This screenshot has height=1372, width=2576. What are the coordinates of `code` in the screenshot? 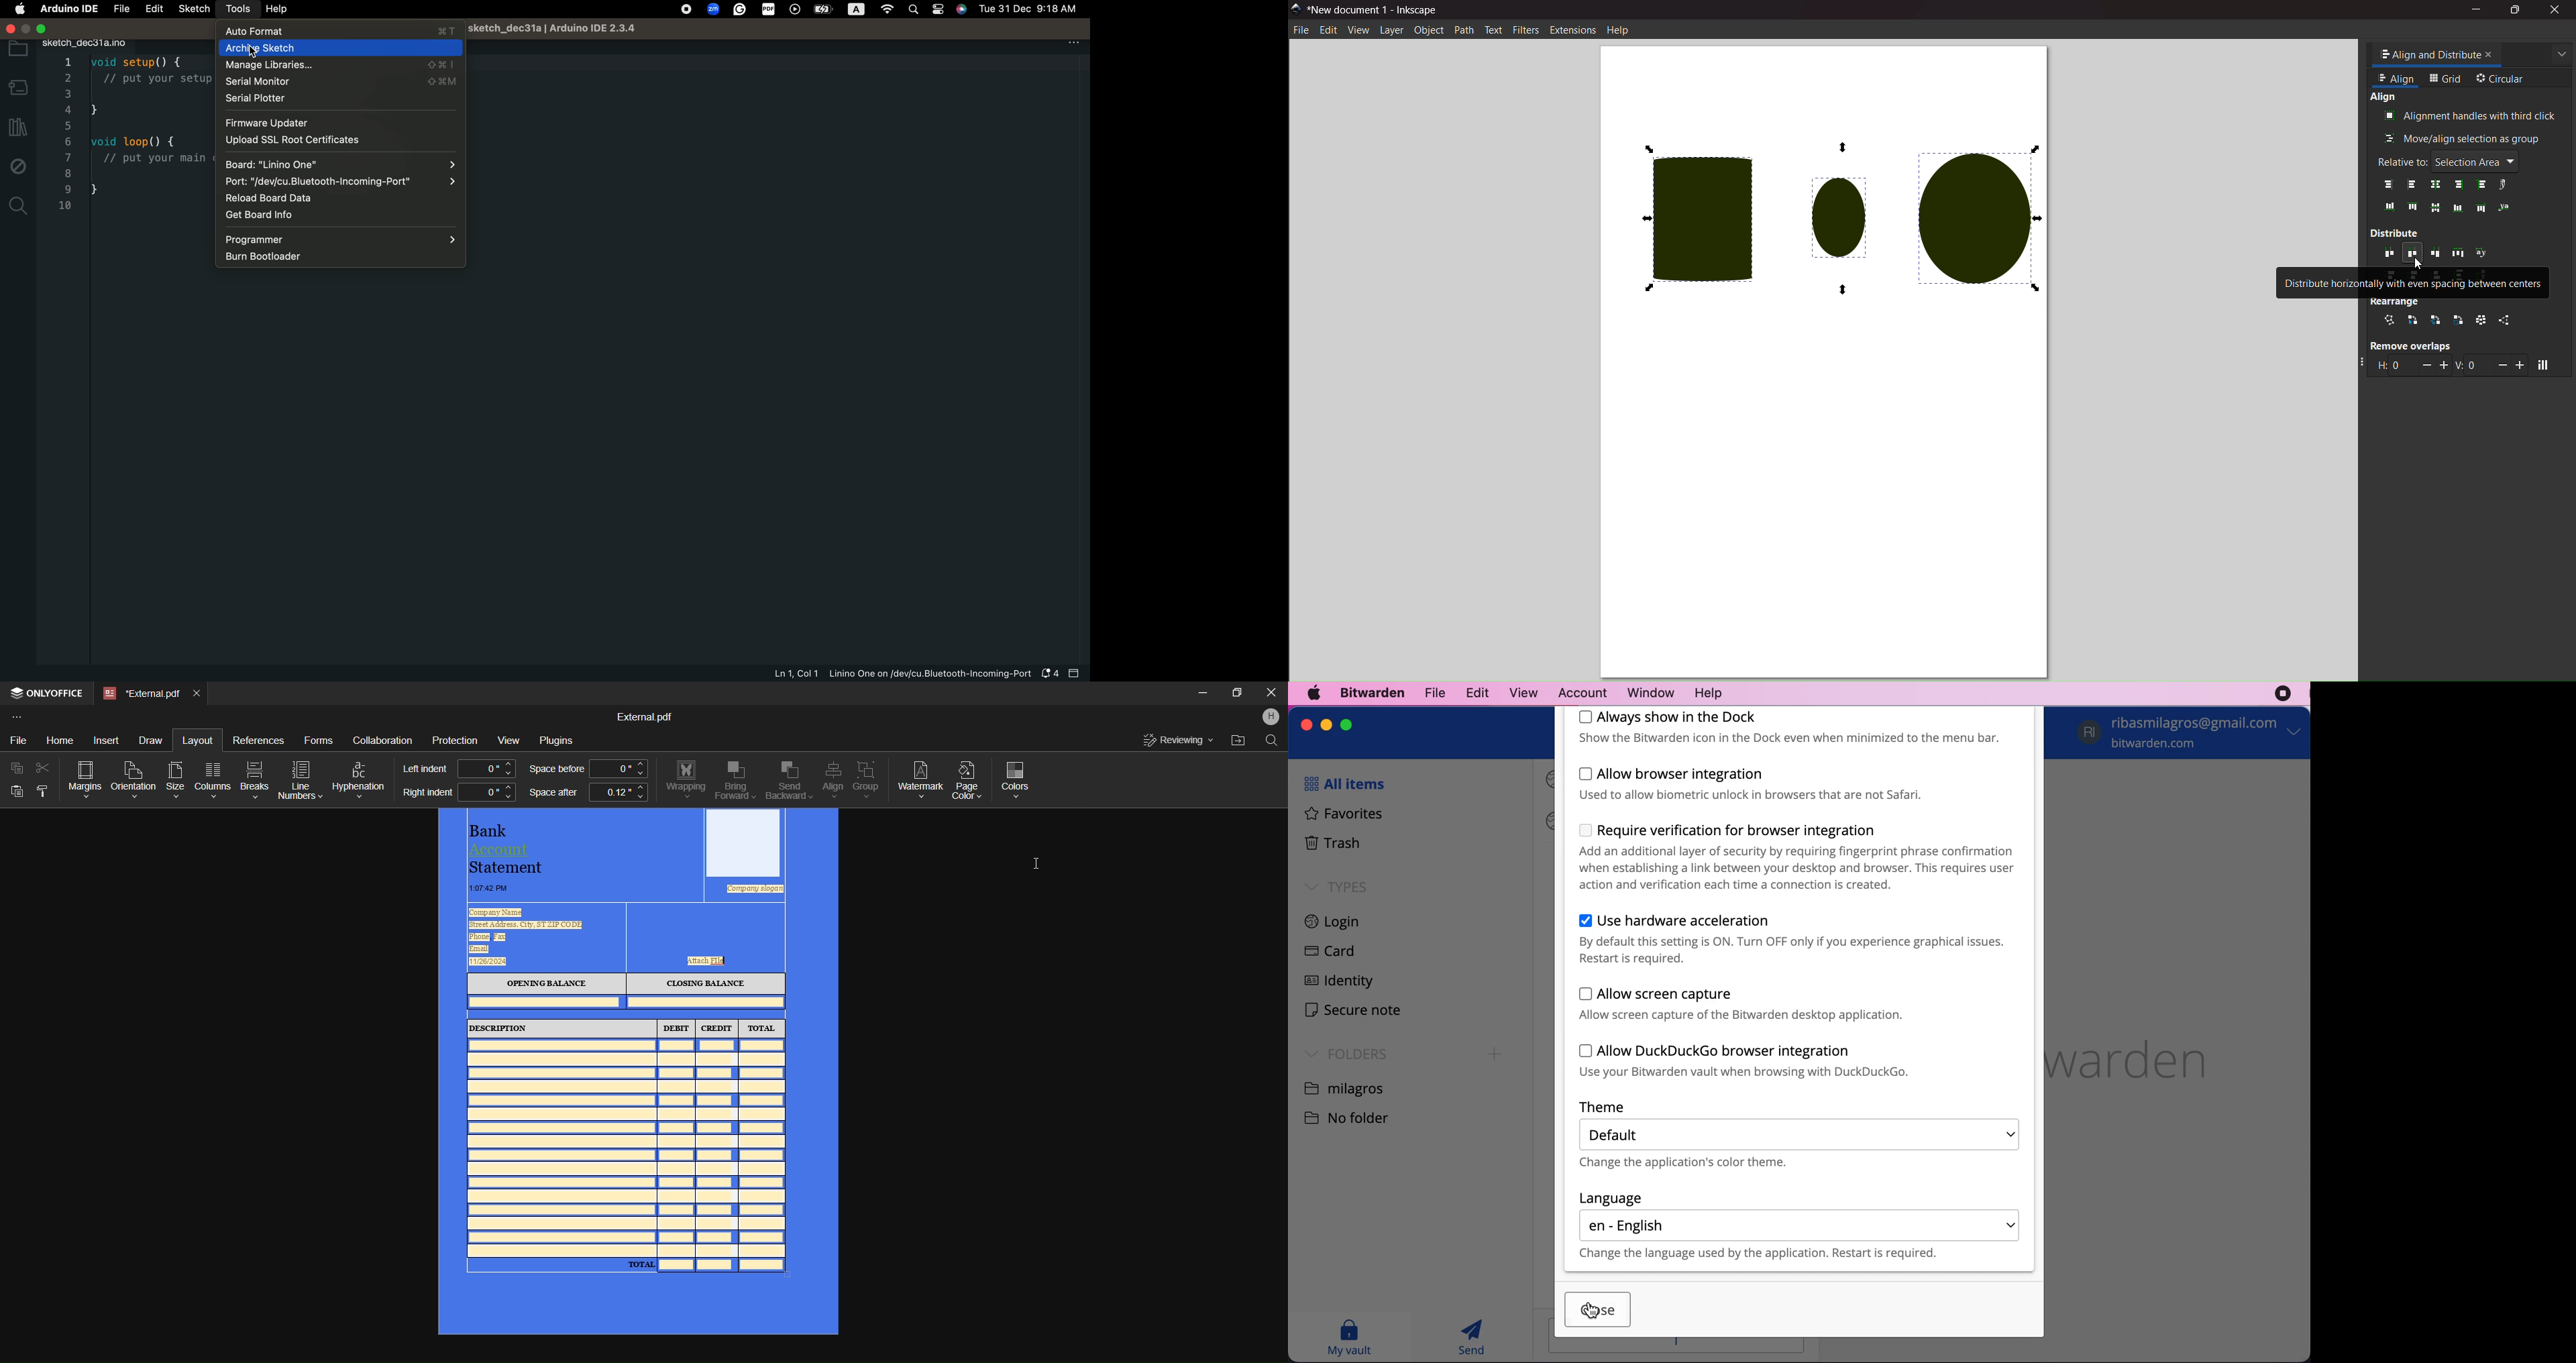 It's located at (134, 133).